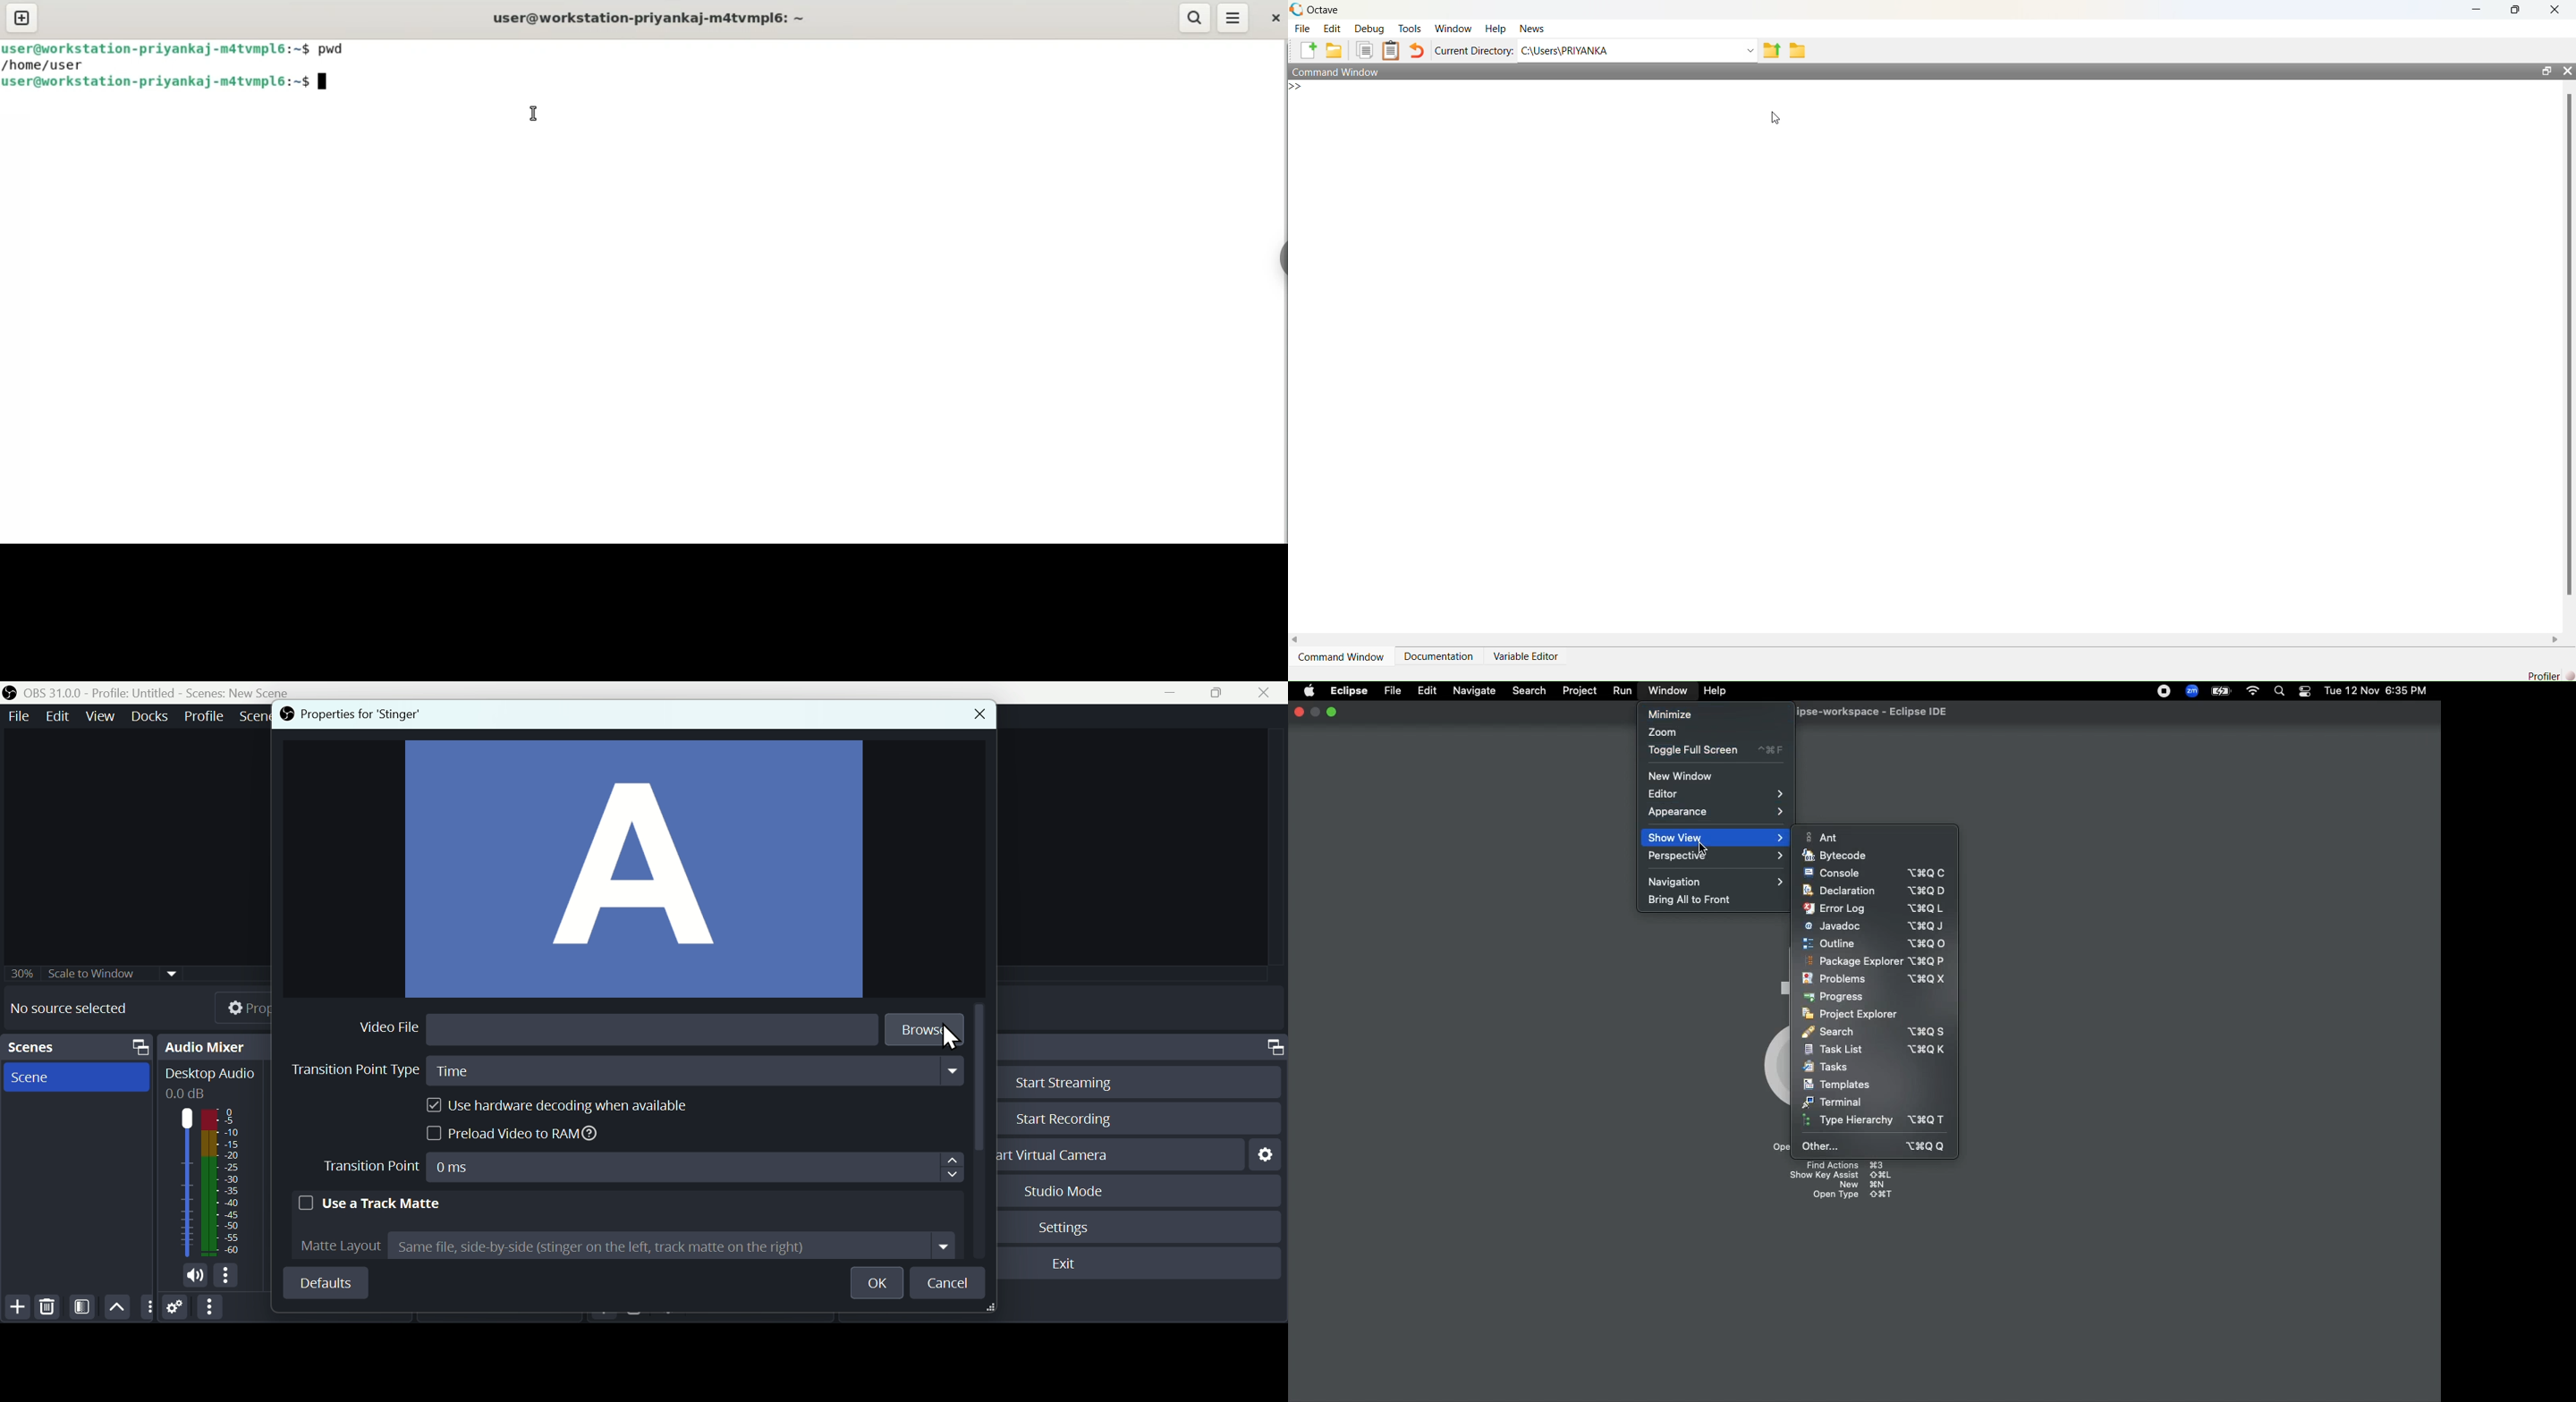 This screenshot has width=2576, height=1428. Describe the element at coordinates (1455, 28) in the screenshot. I see `Window` at that location.